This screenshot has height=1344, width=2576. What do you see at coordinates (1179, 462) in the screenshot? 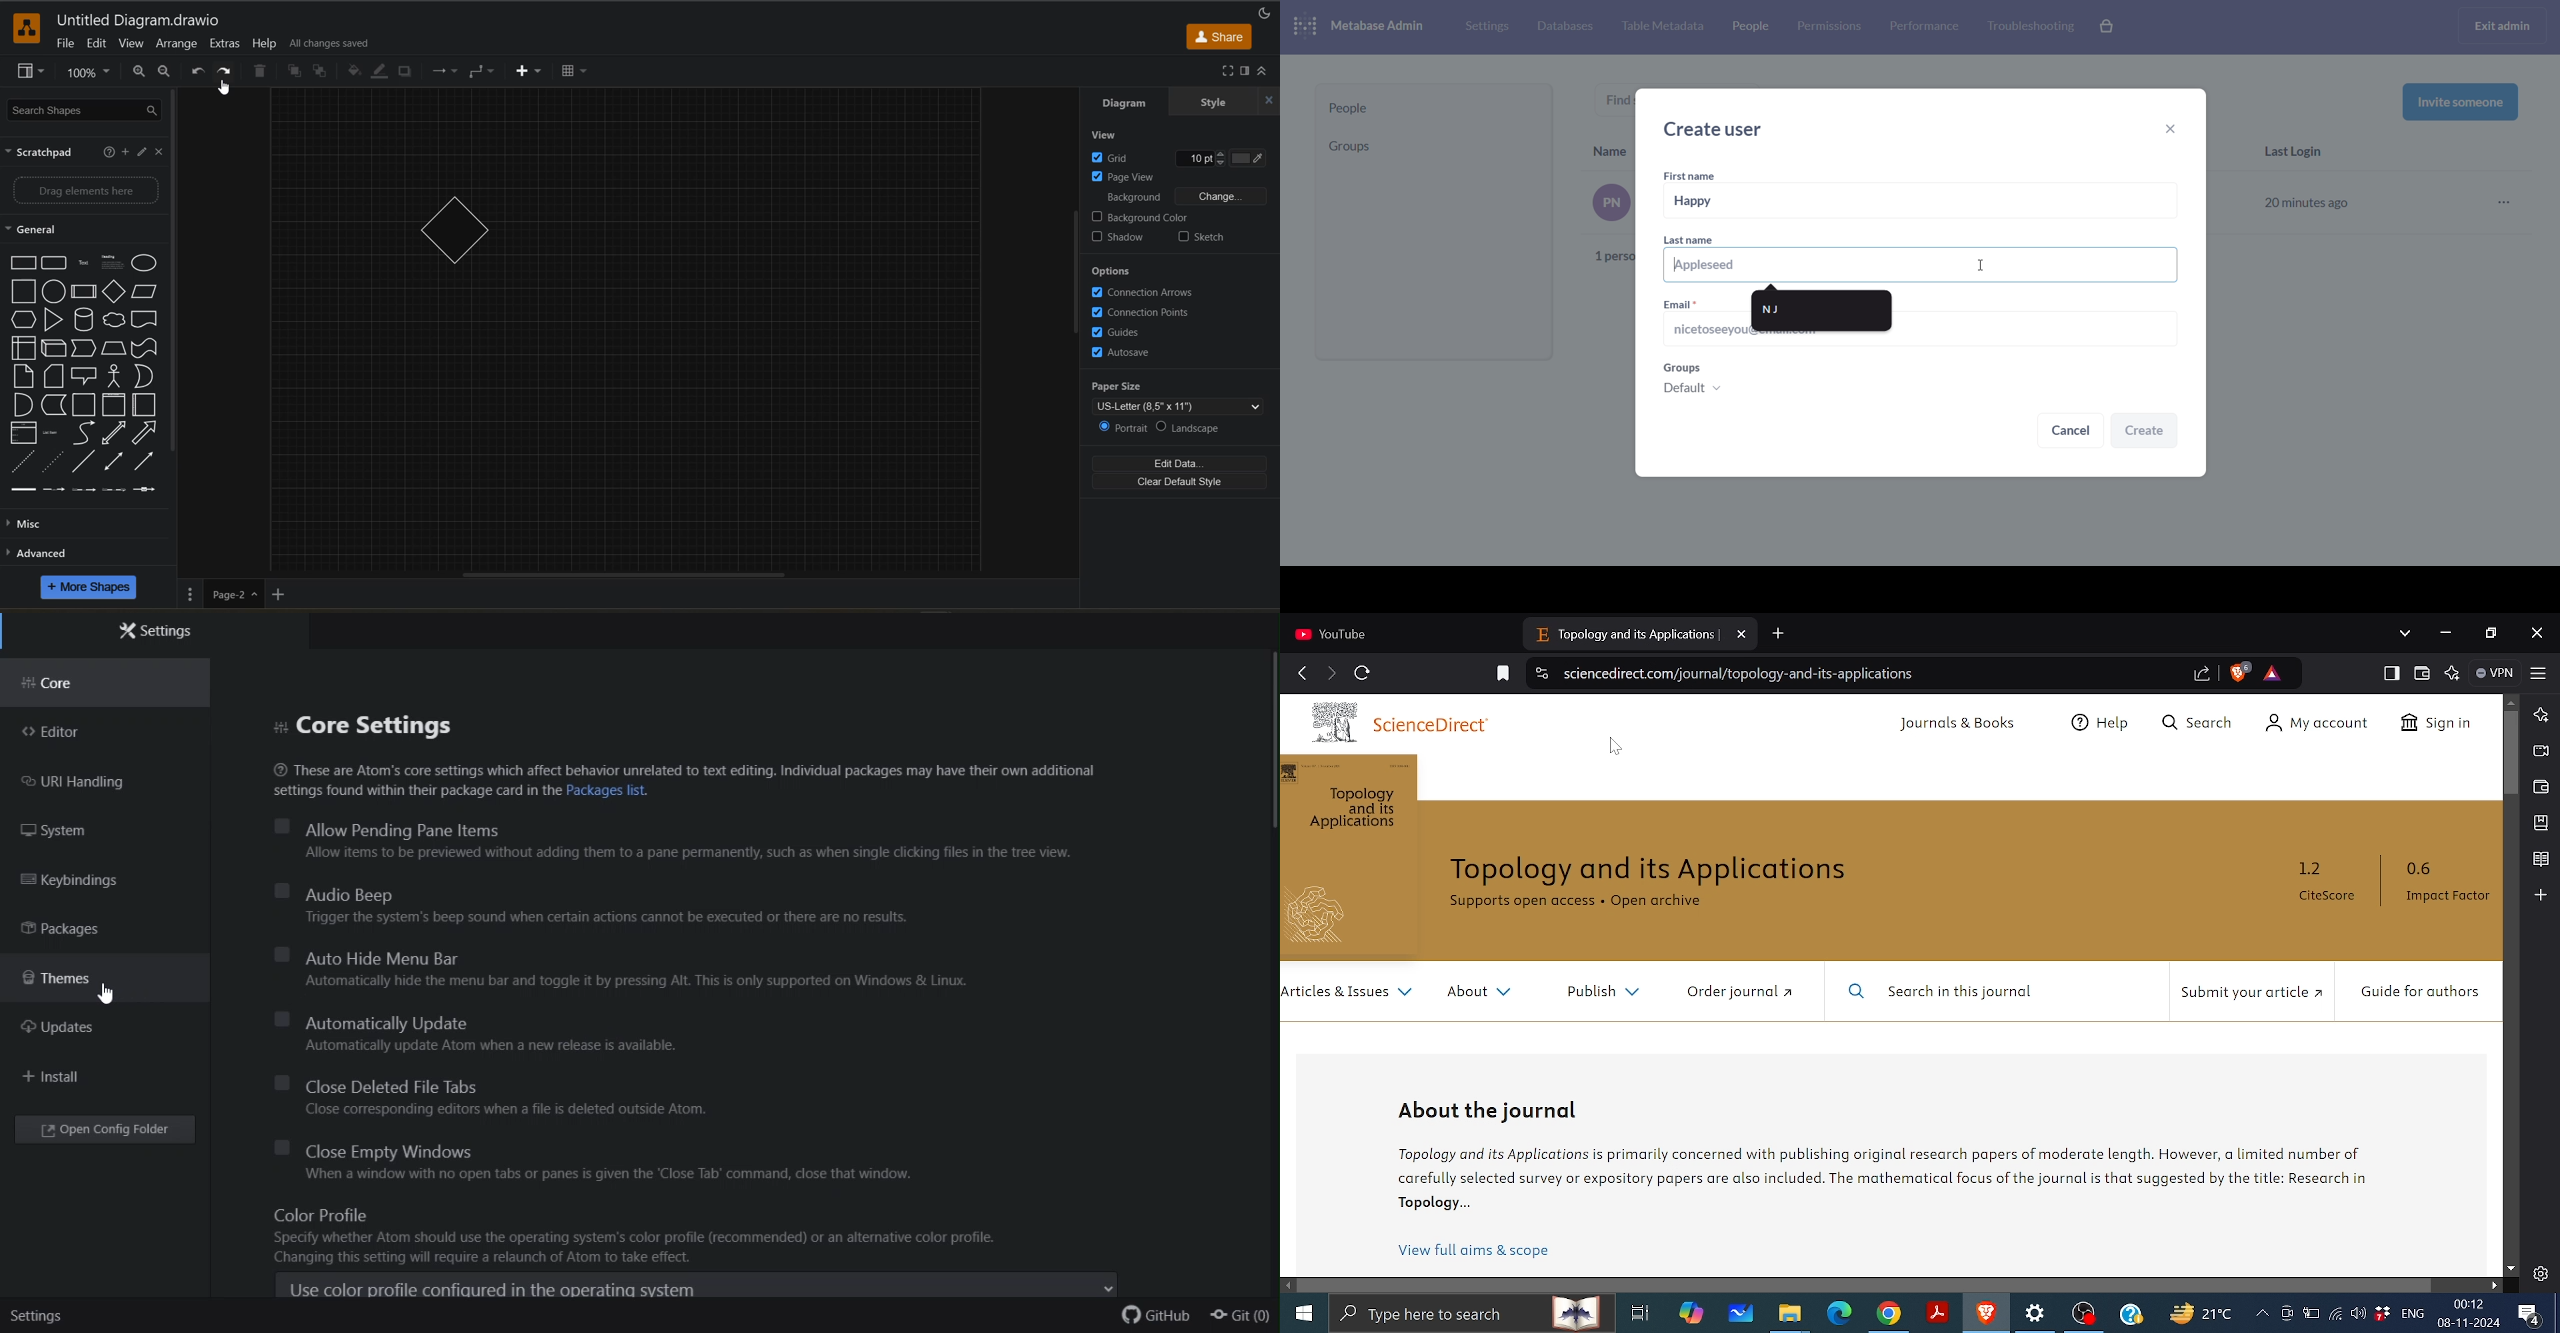
I see `edit data` at bounding box center [1179, 462].